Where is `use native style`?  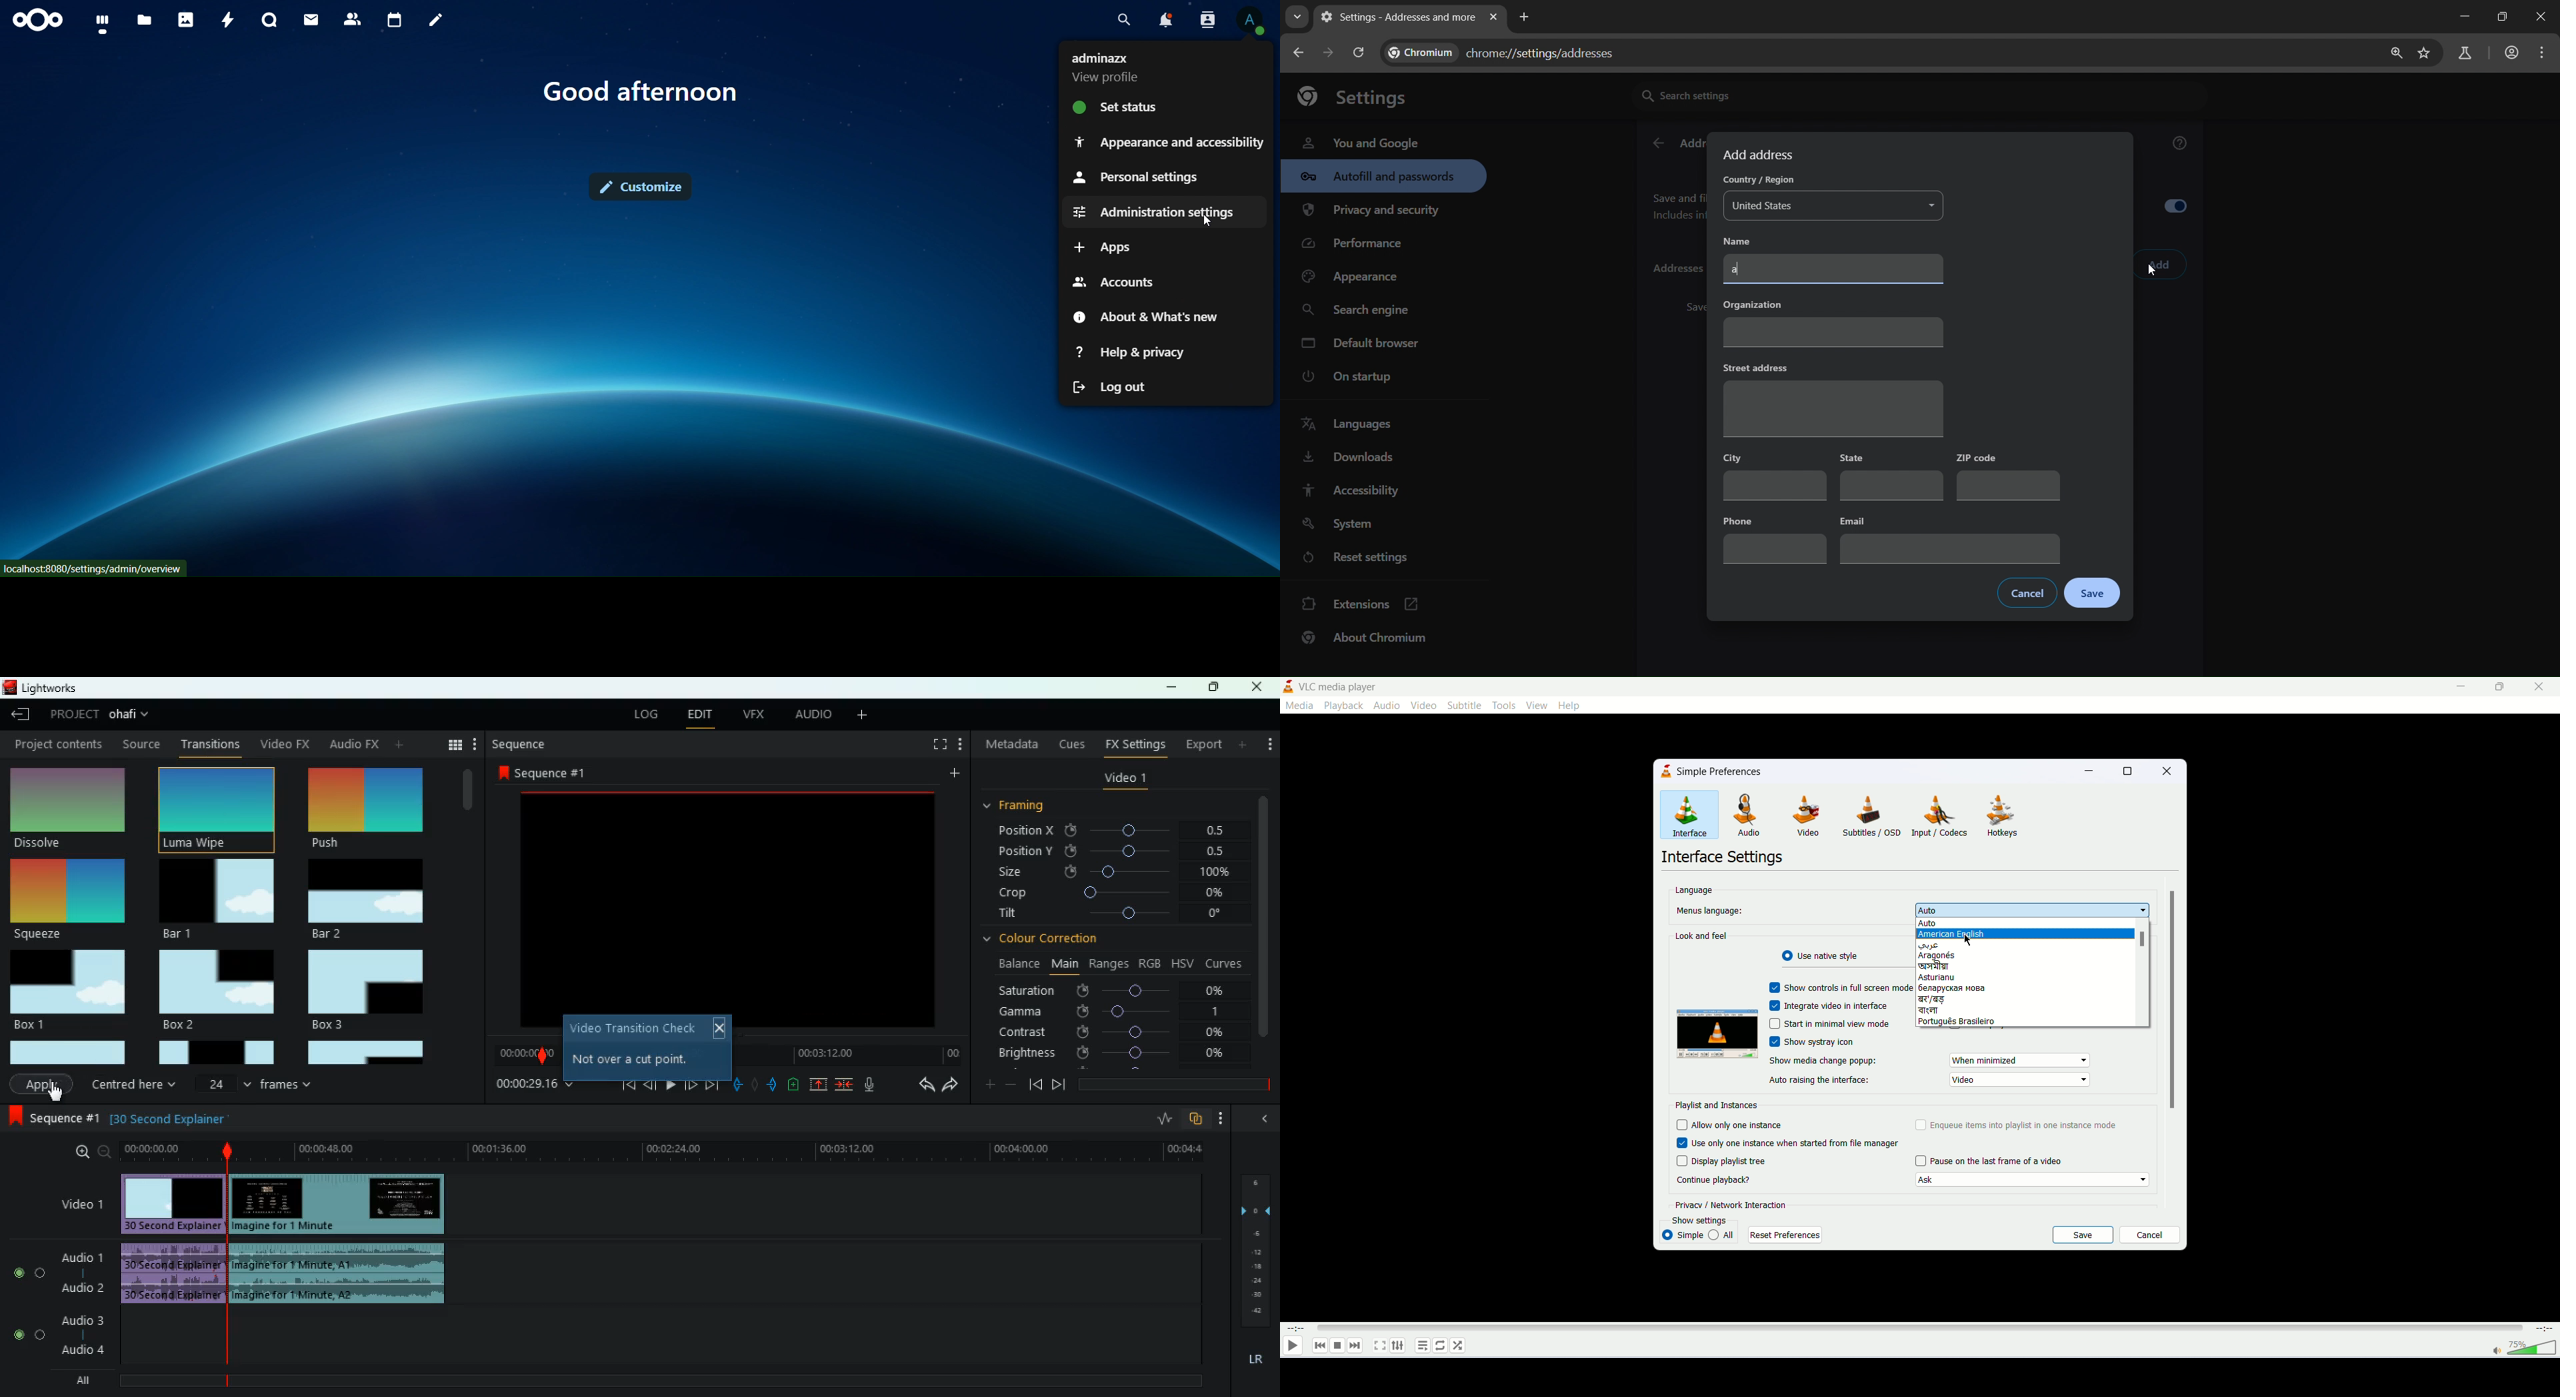 use native style is located at coordinates (1826, 956).